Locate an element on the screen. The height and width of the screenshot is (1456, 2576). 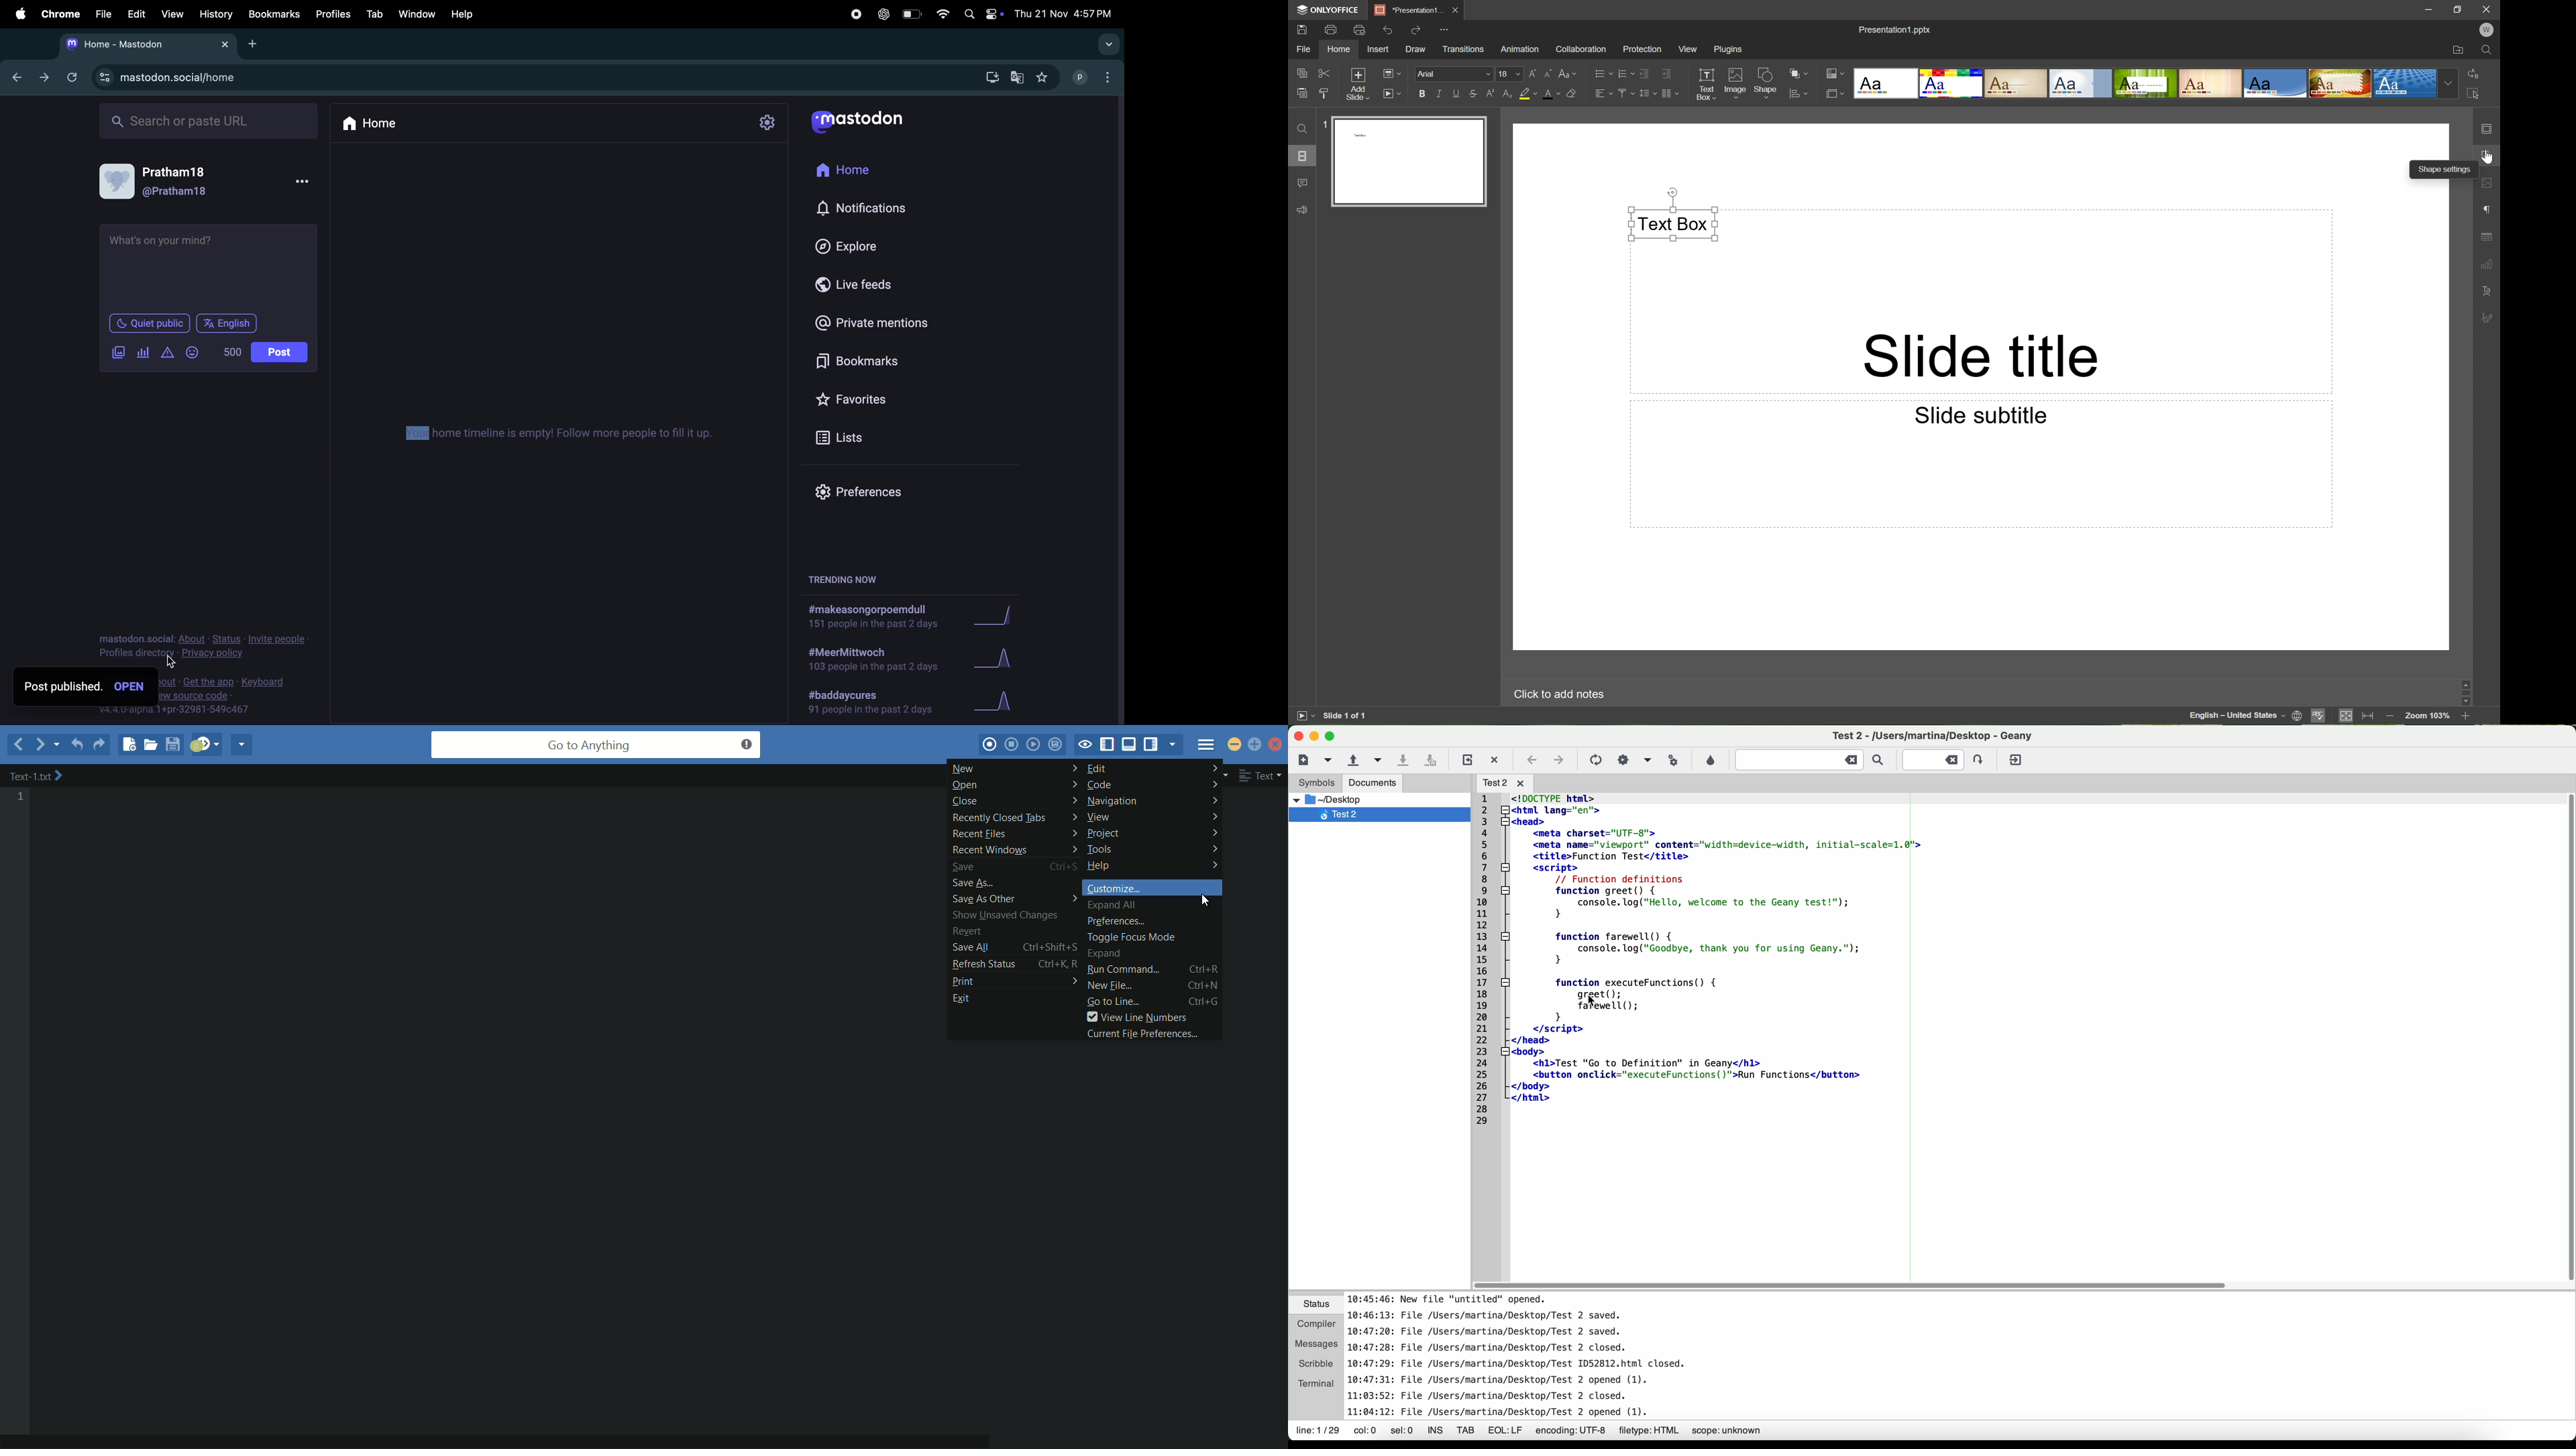
user profile is located at coordinates (210, 184).